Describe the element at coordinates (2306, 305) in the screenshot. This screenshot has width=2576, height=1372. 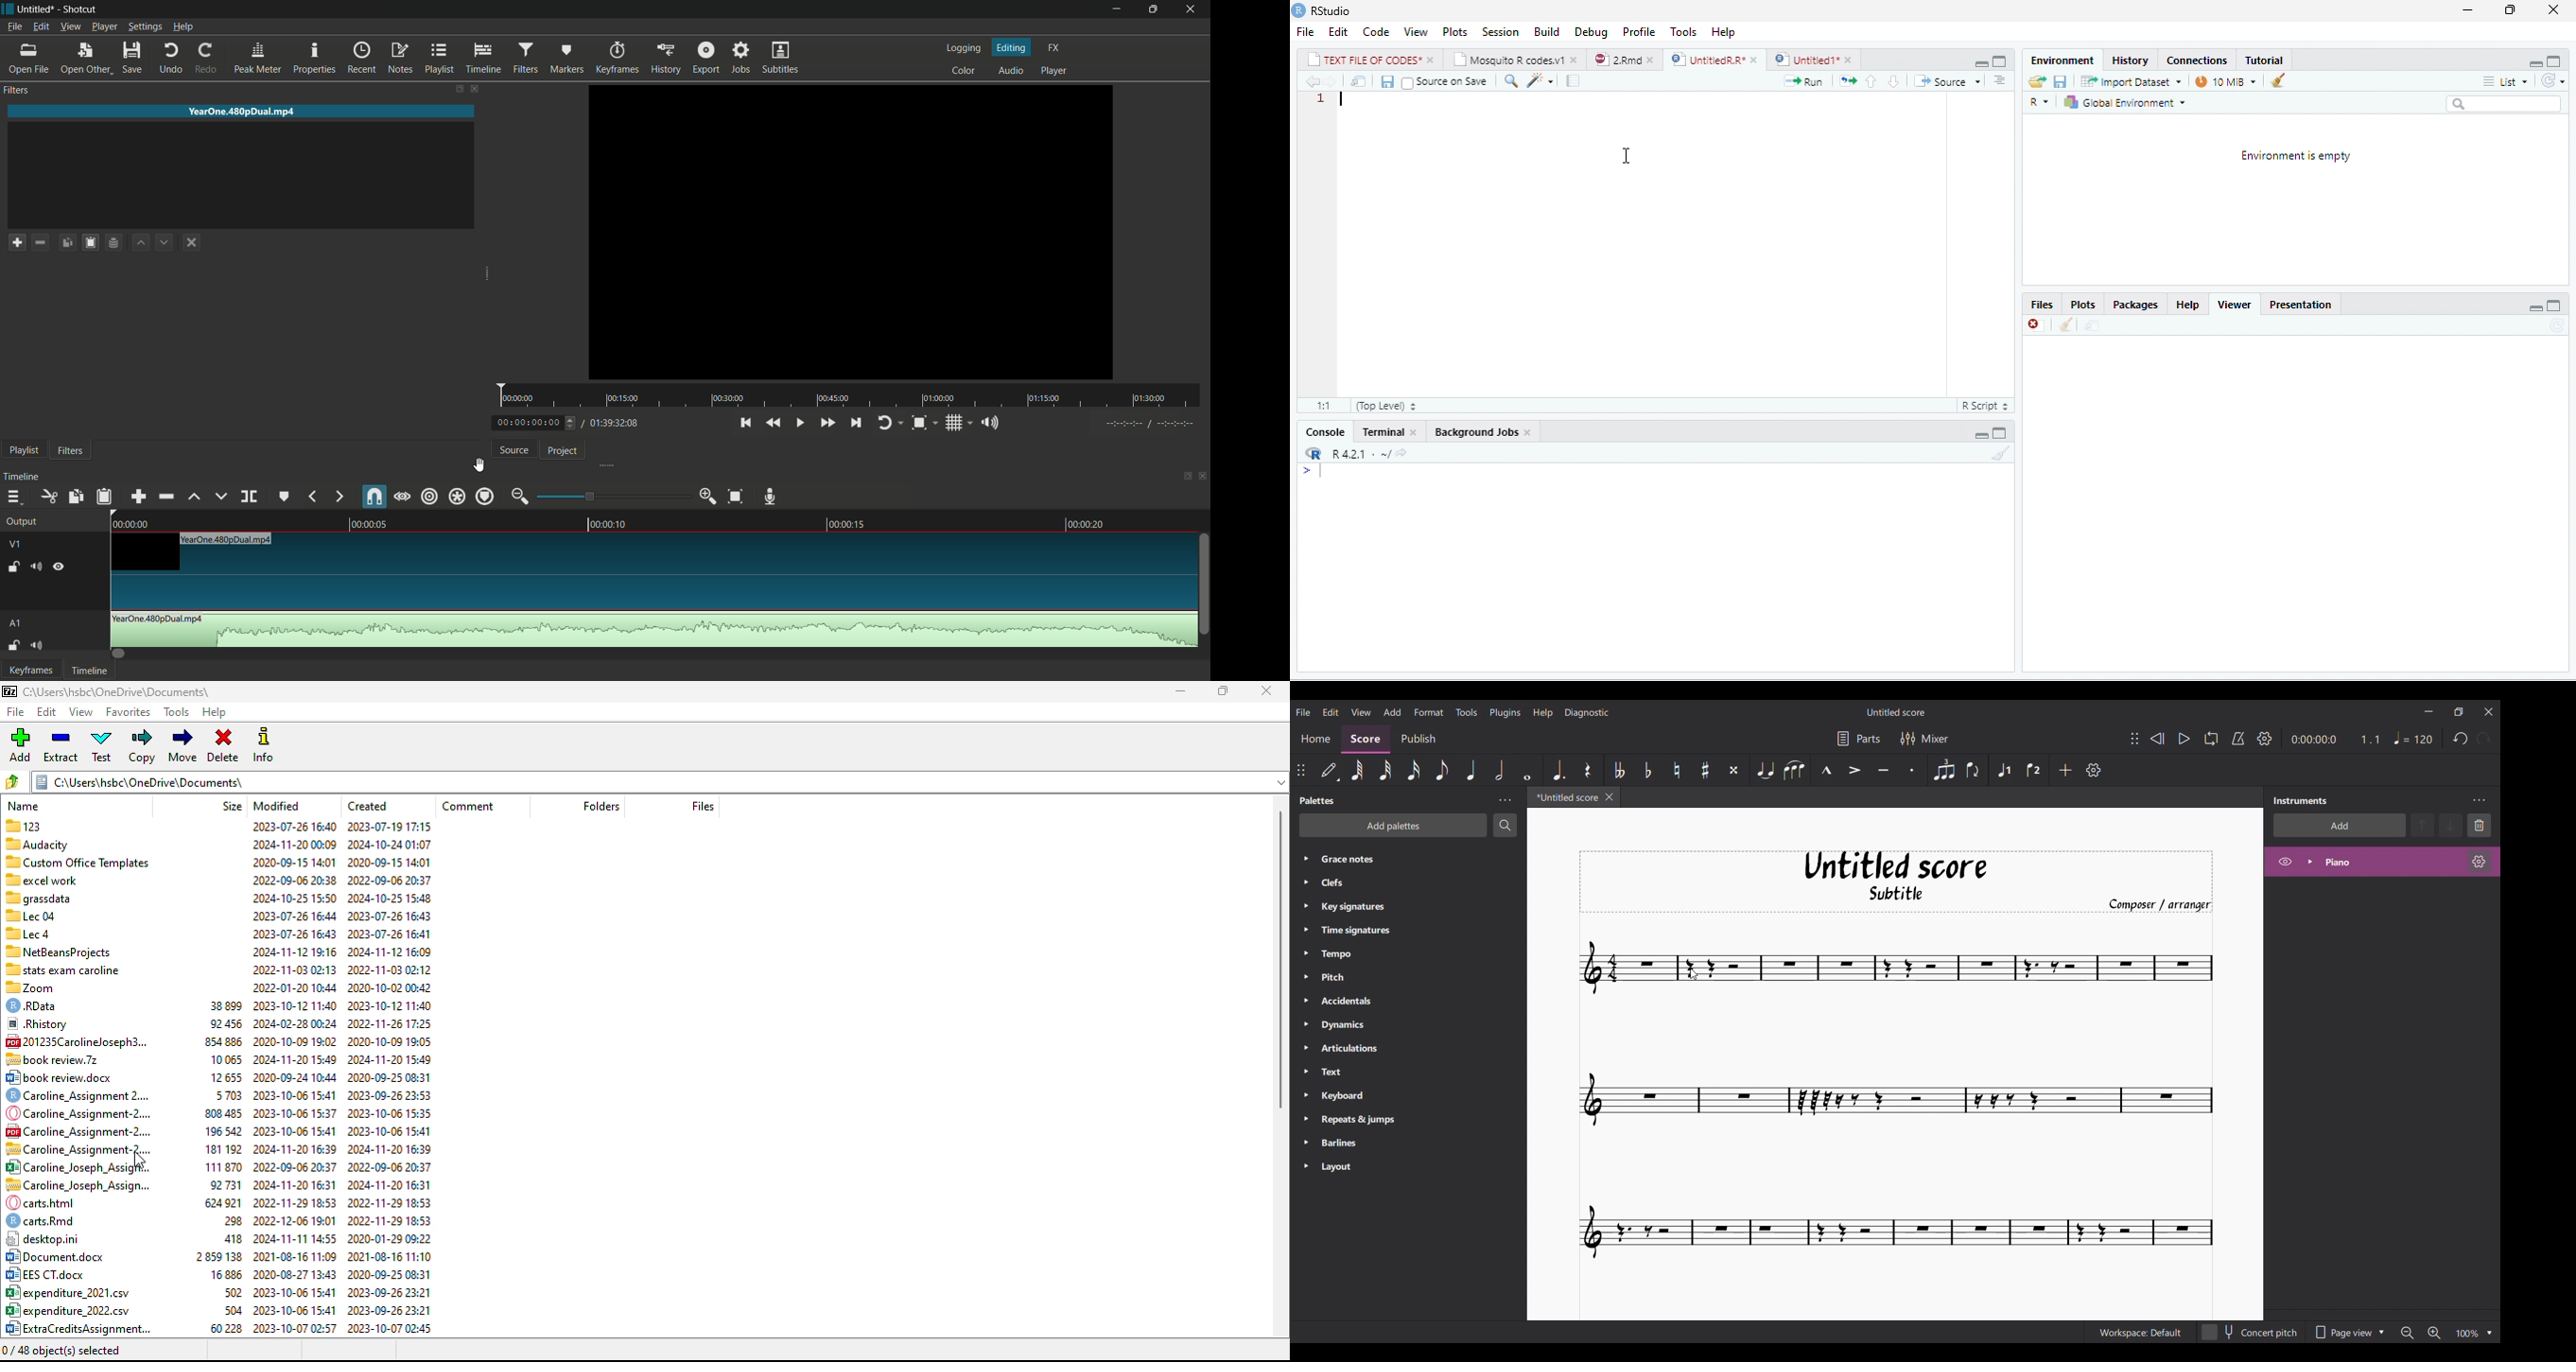
I see `Presentation` at that location.